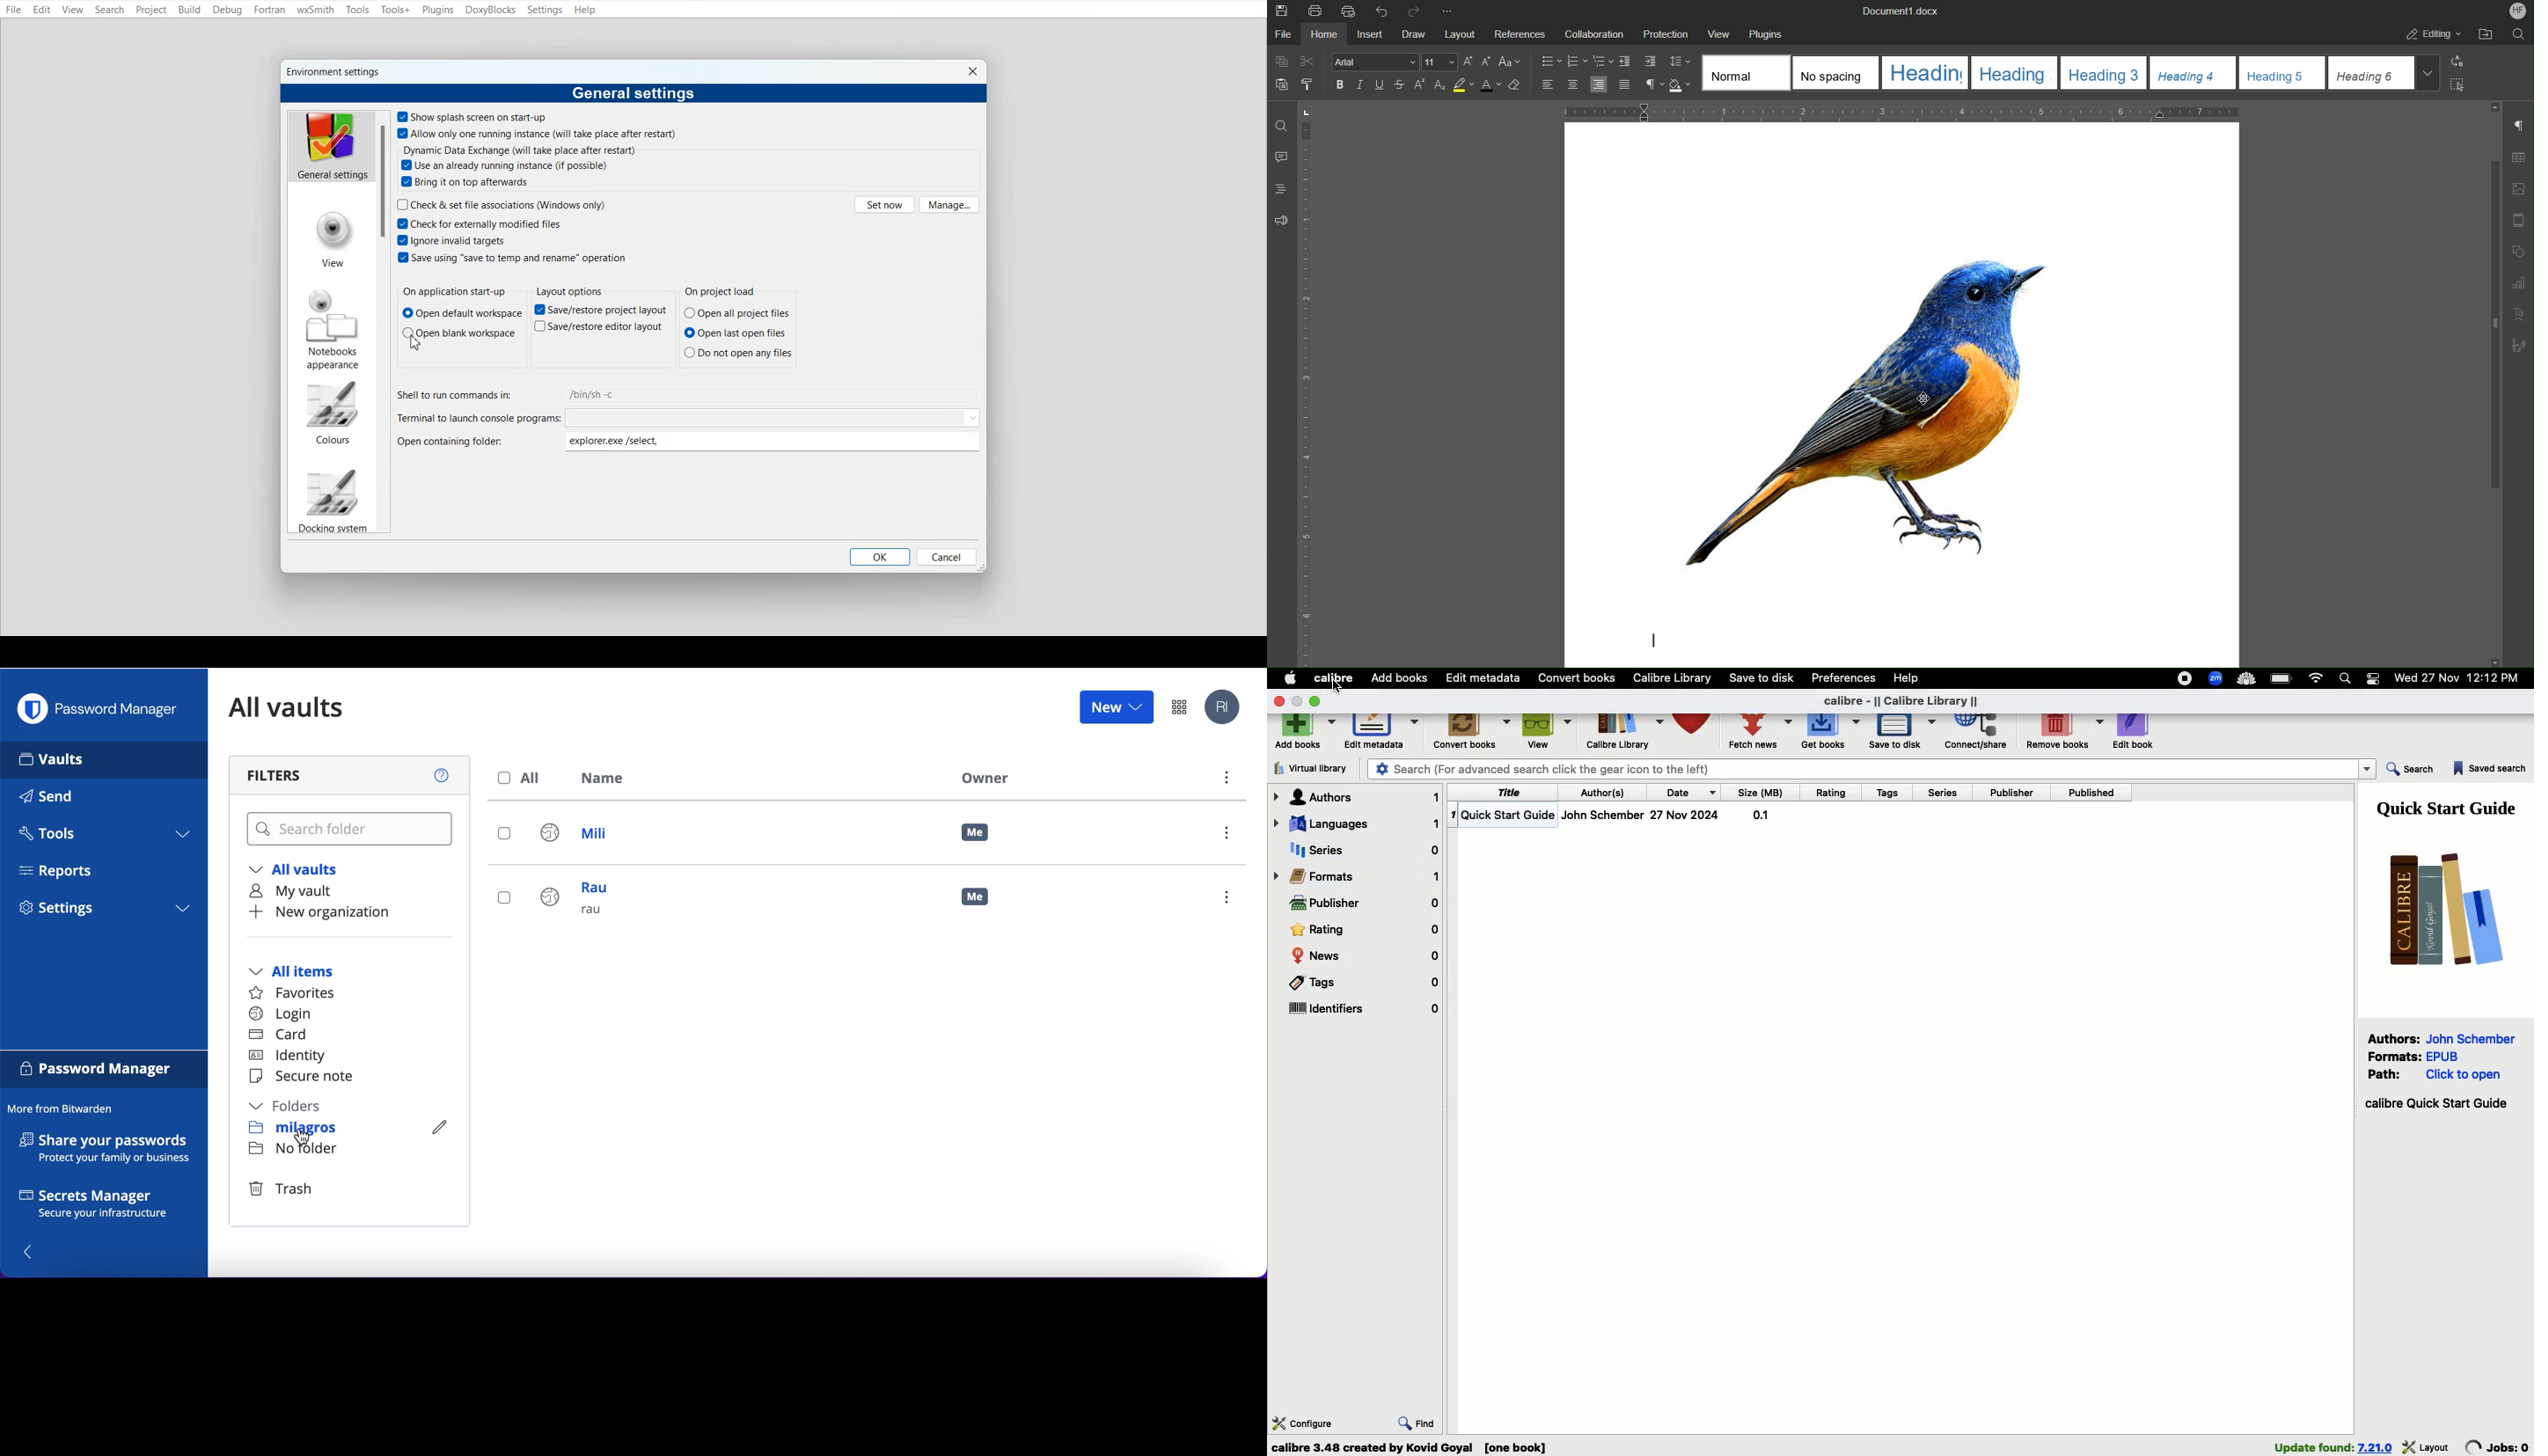 This screenshot has width=2548, height=1456. Describe the element at coordinates (1446, 9) in the screenshot. I see `Customize Quick Access Bar` at that location.